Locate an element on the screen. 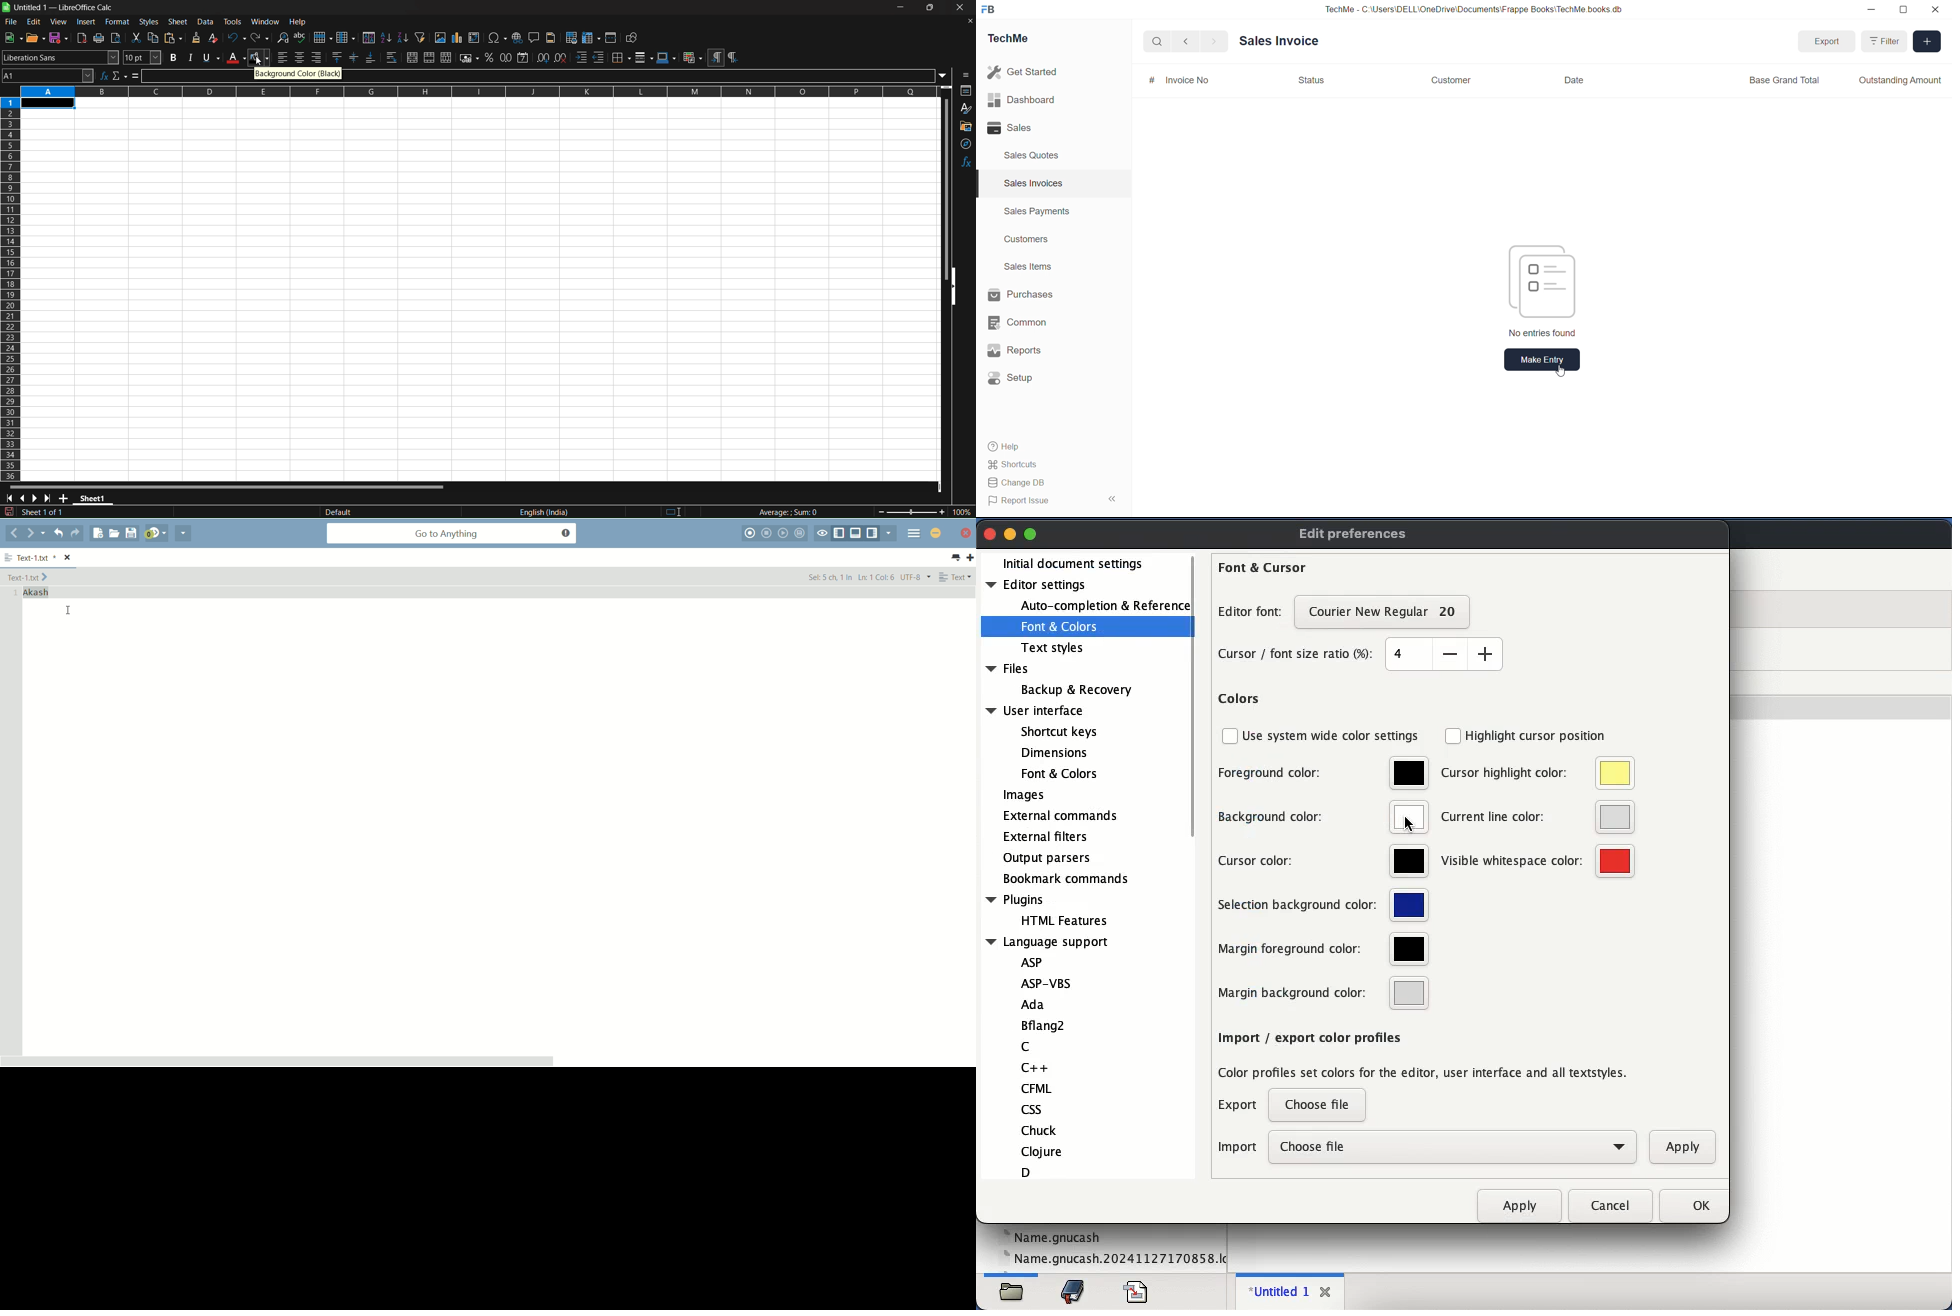 The image size is (1960, 1316). sort ascending is located at coordinates (386, 38).